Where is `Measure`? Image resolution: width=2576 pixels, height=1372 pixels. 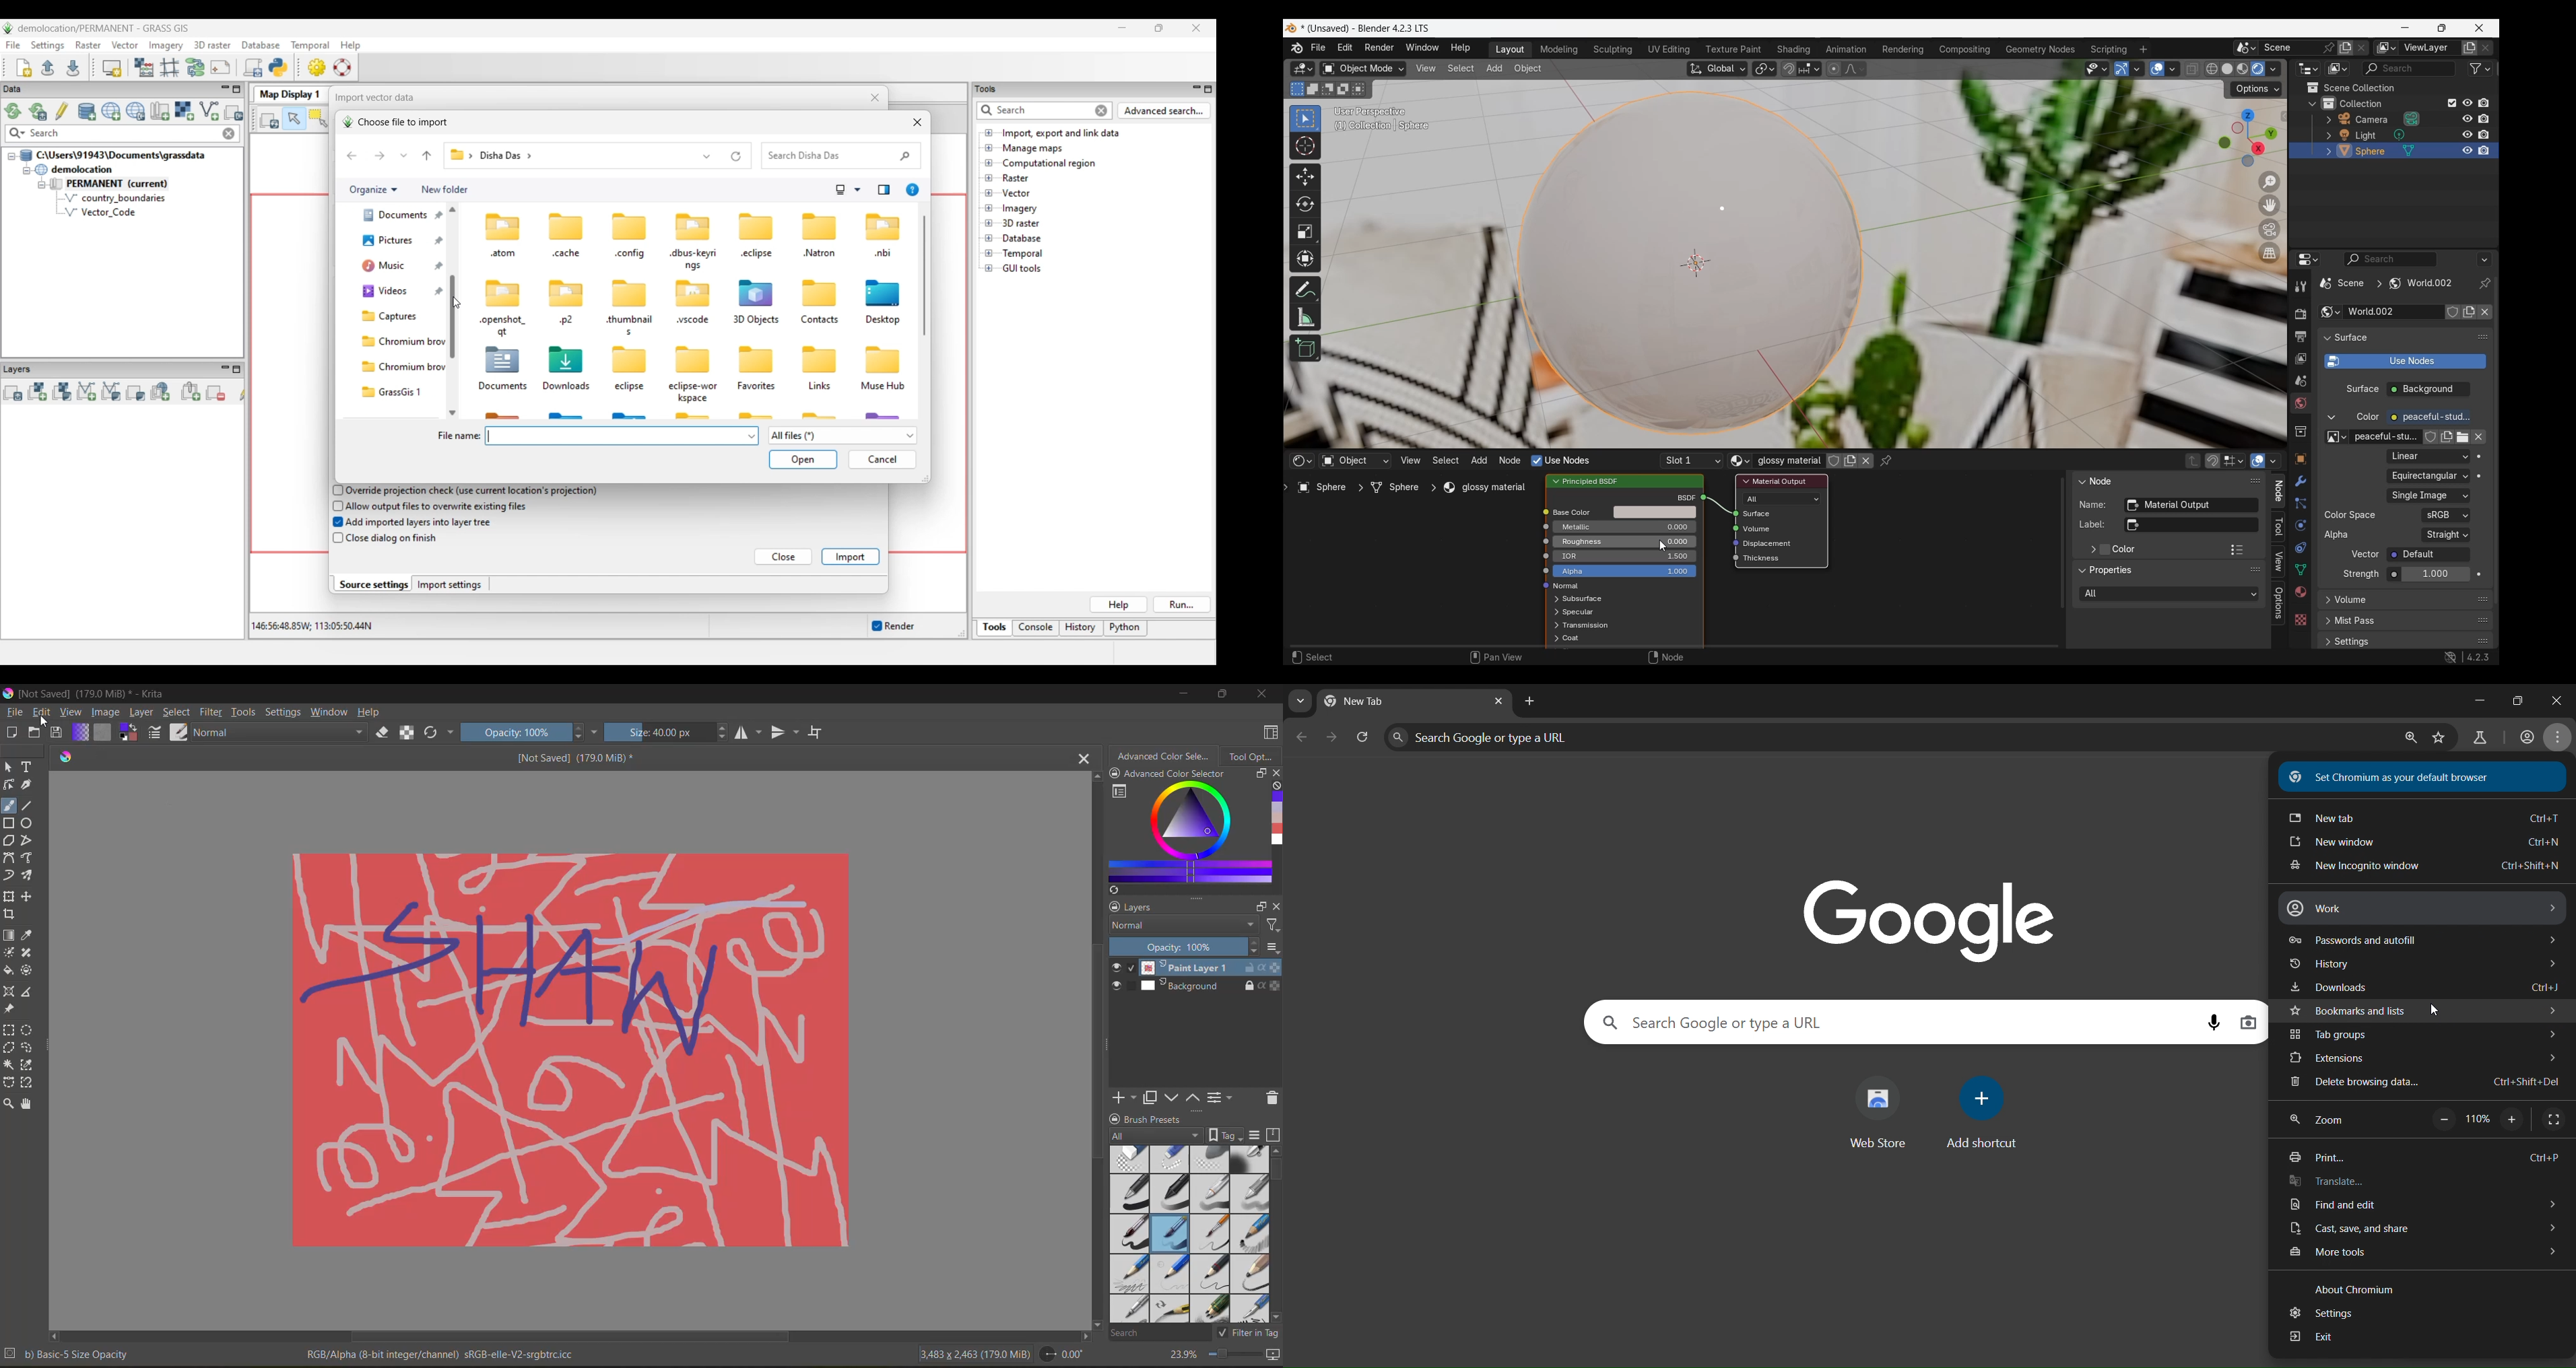 Measure is located at coordinates (1304, 317).